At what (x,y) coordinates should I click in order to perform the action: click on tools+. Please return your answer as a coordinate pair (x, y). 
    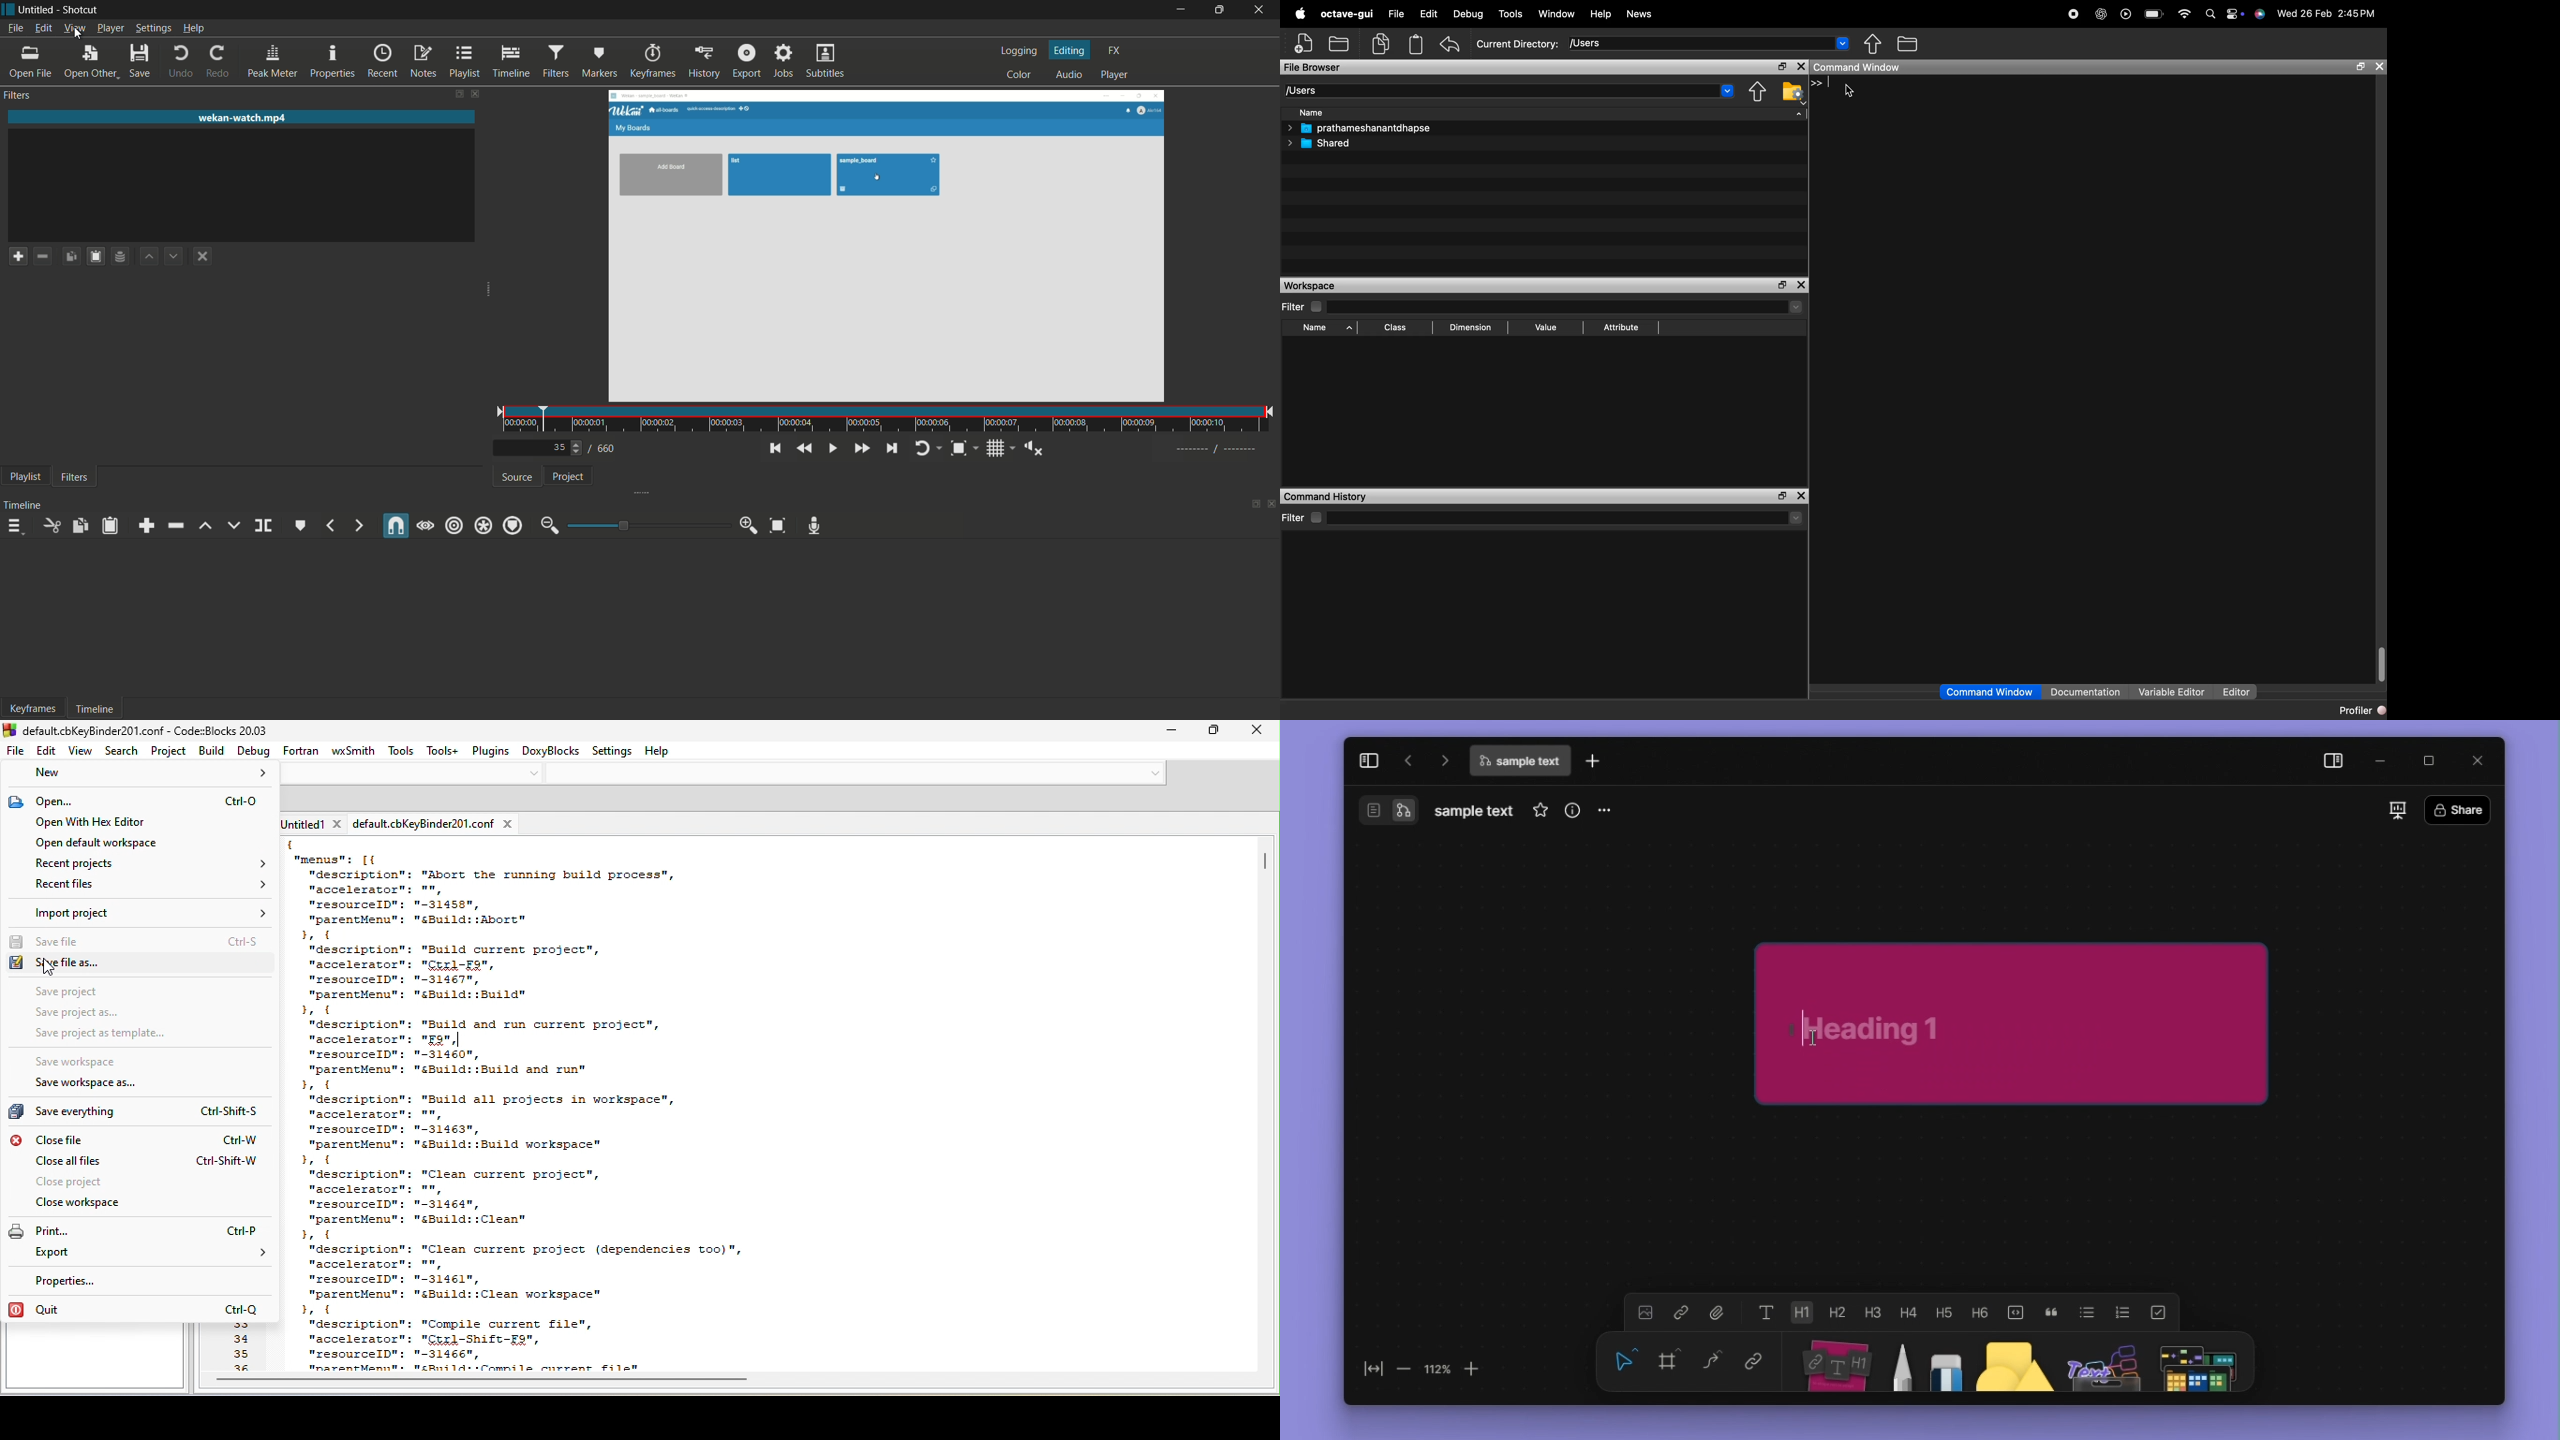
    Looking at the image, I should click on (442, 752).